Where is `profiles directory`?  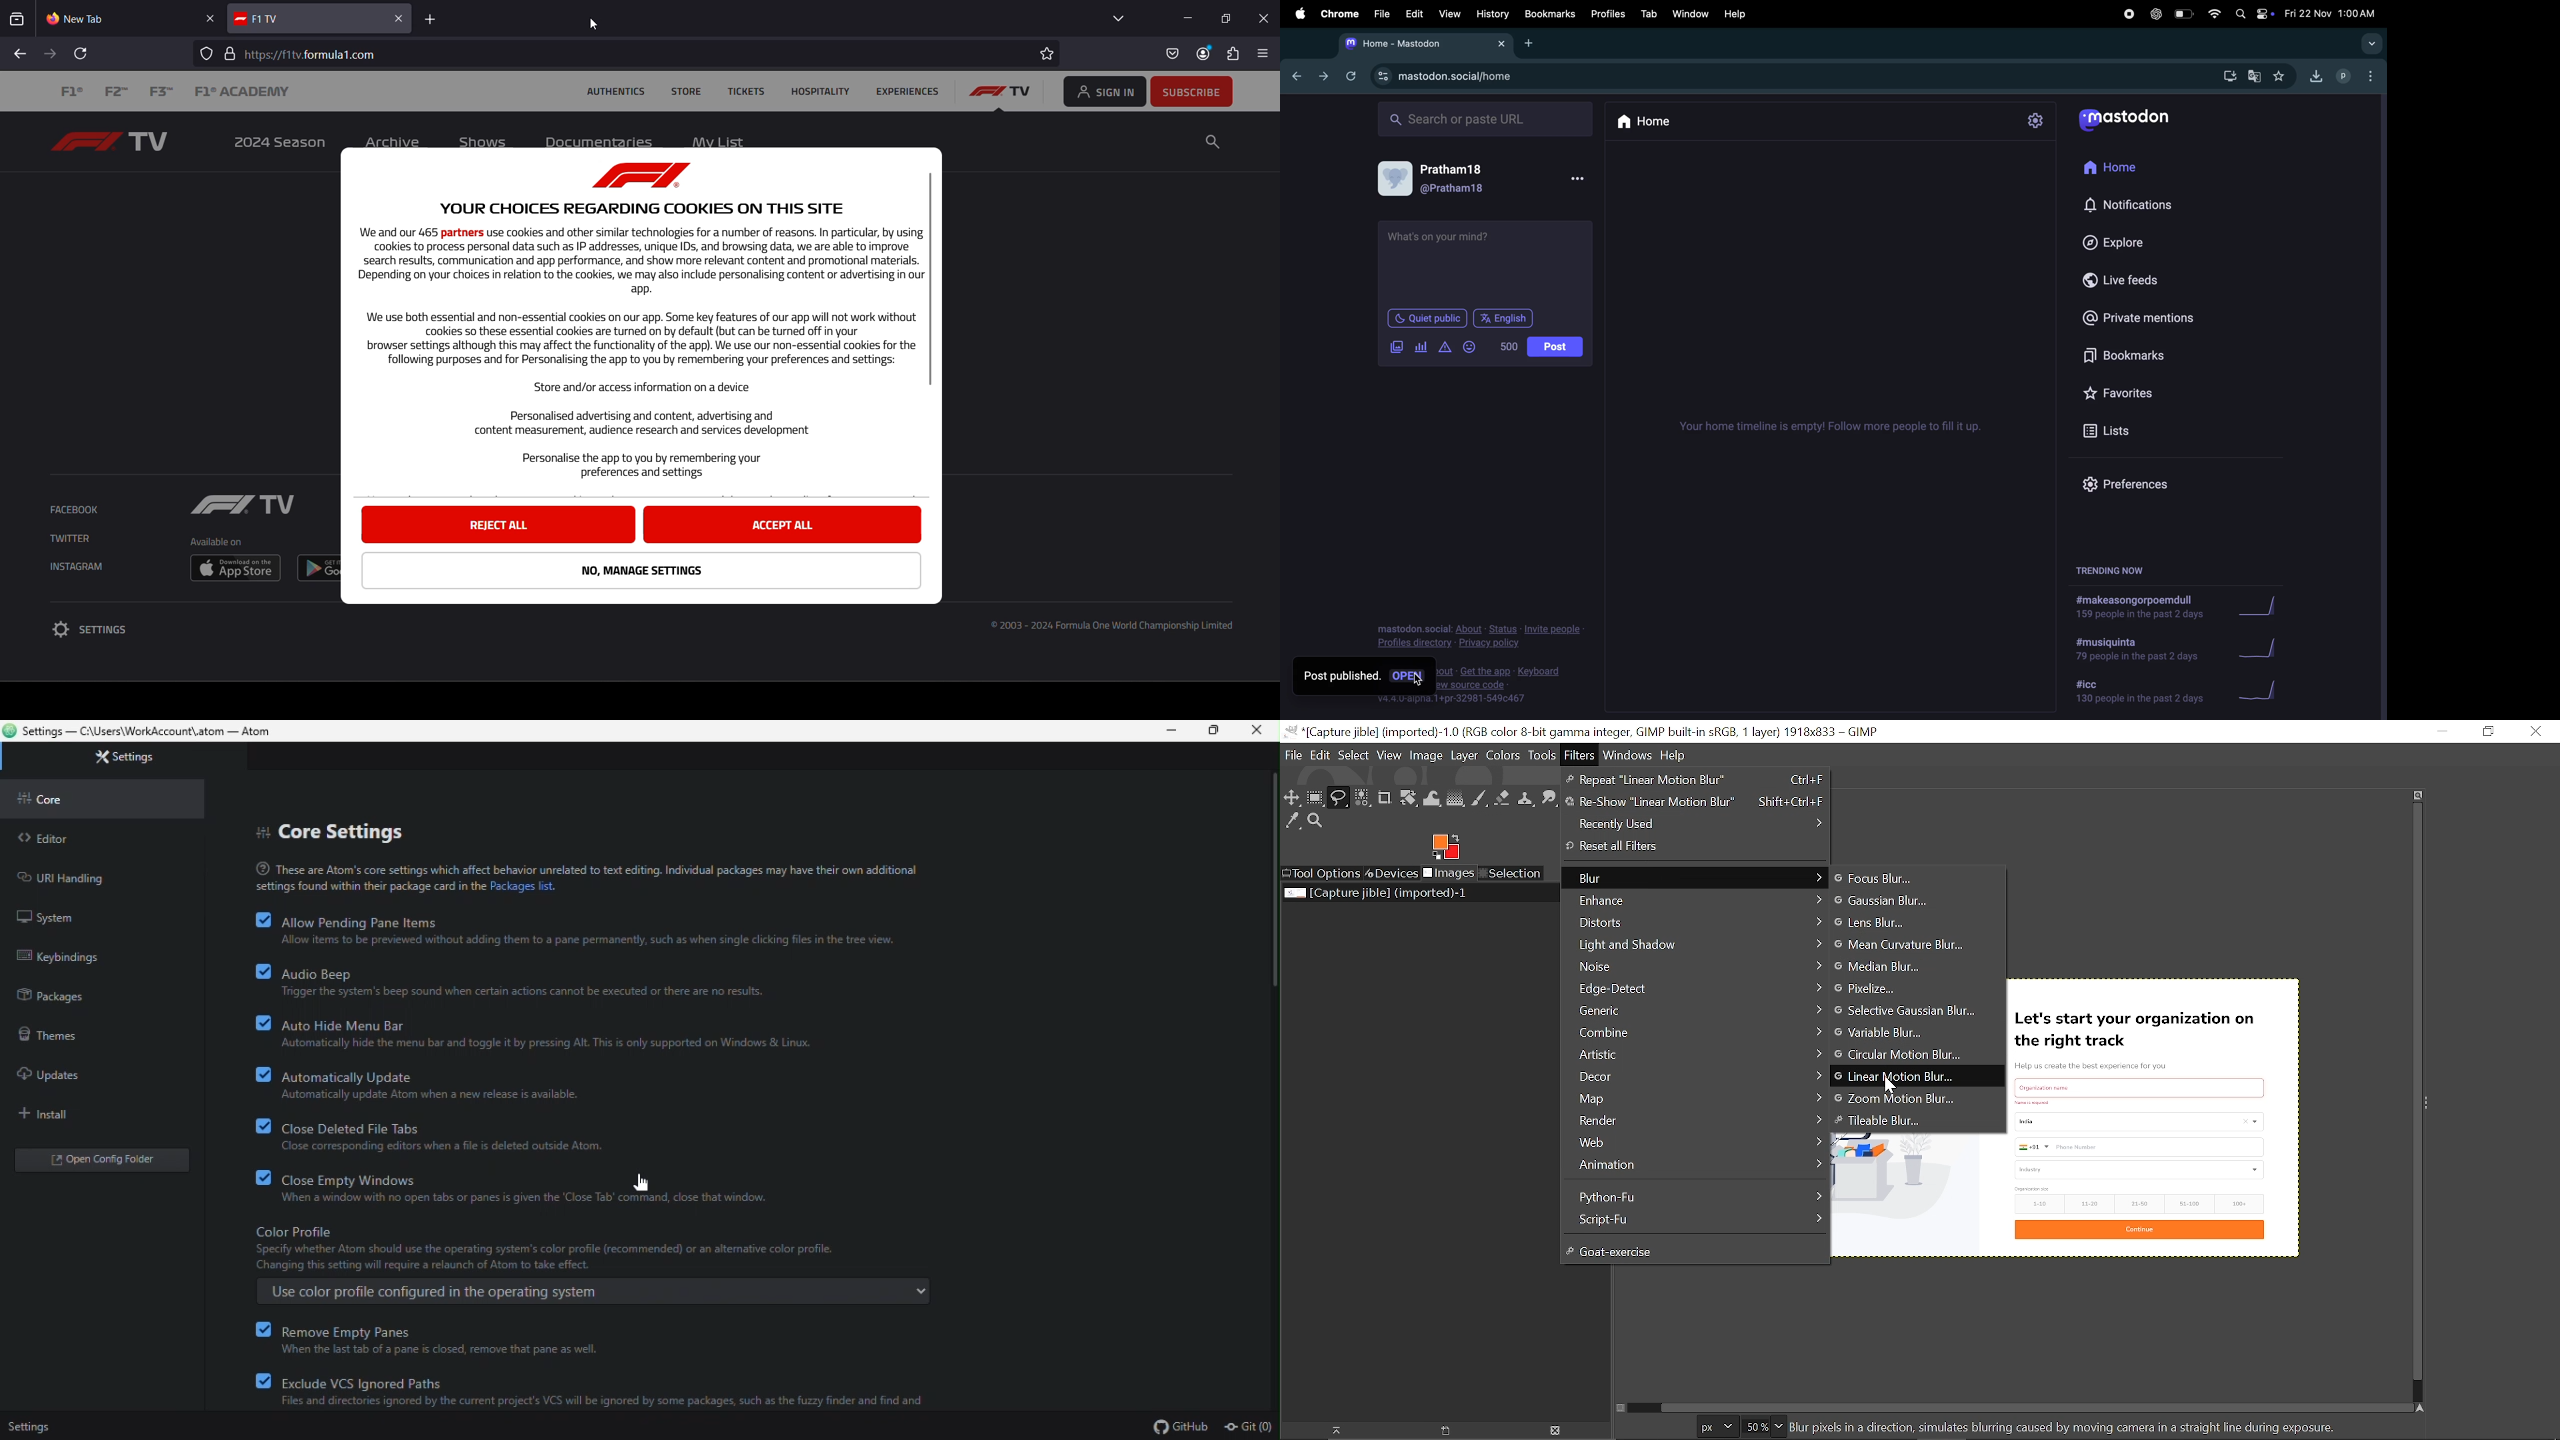 profiles directory is located at coordinates (1415, 644).